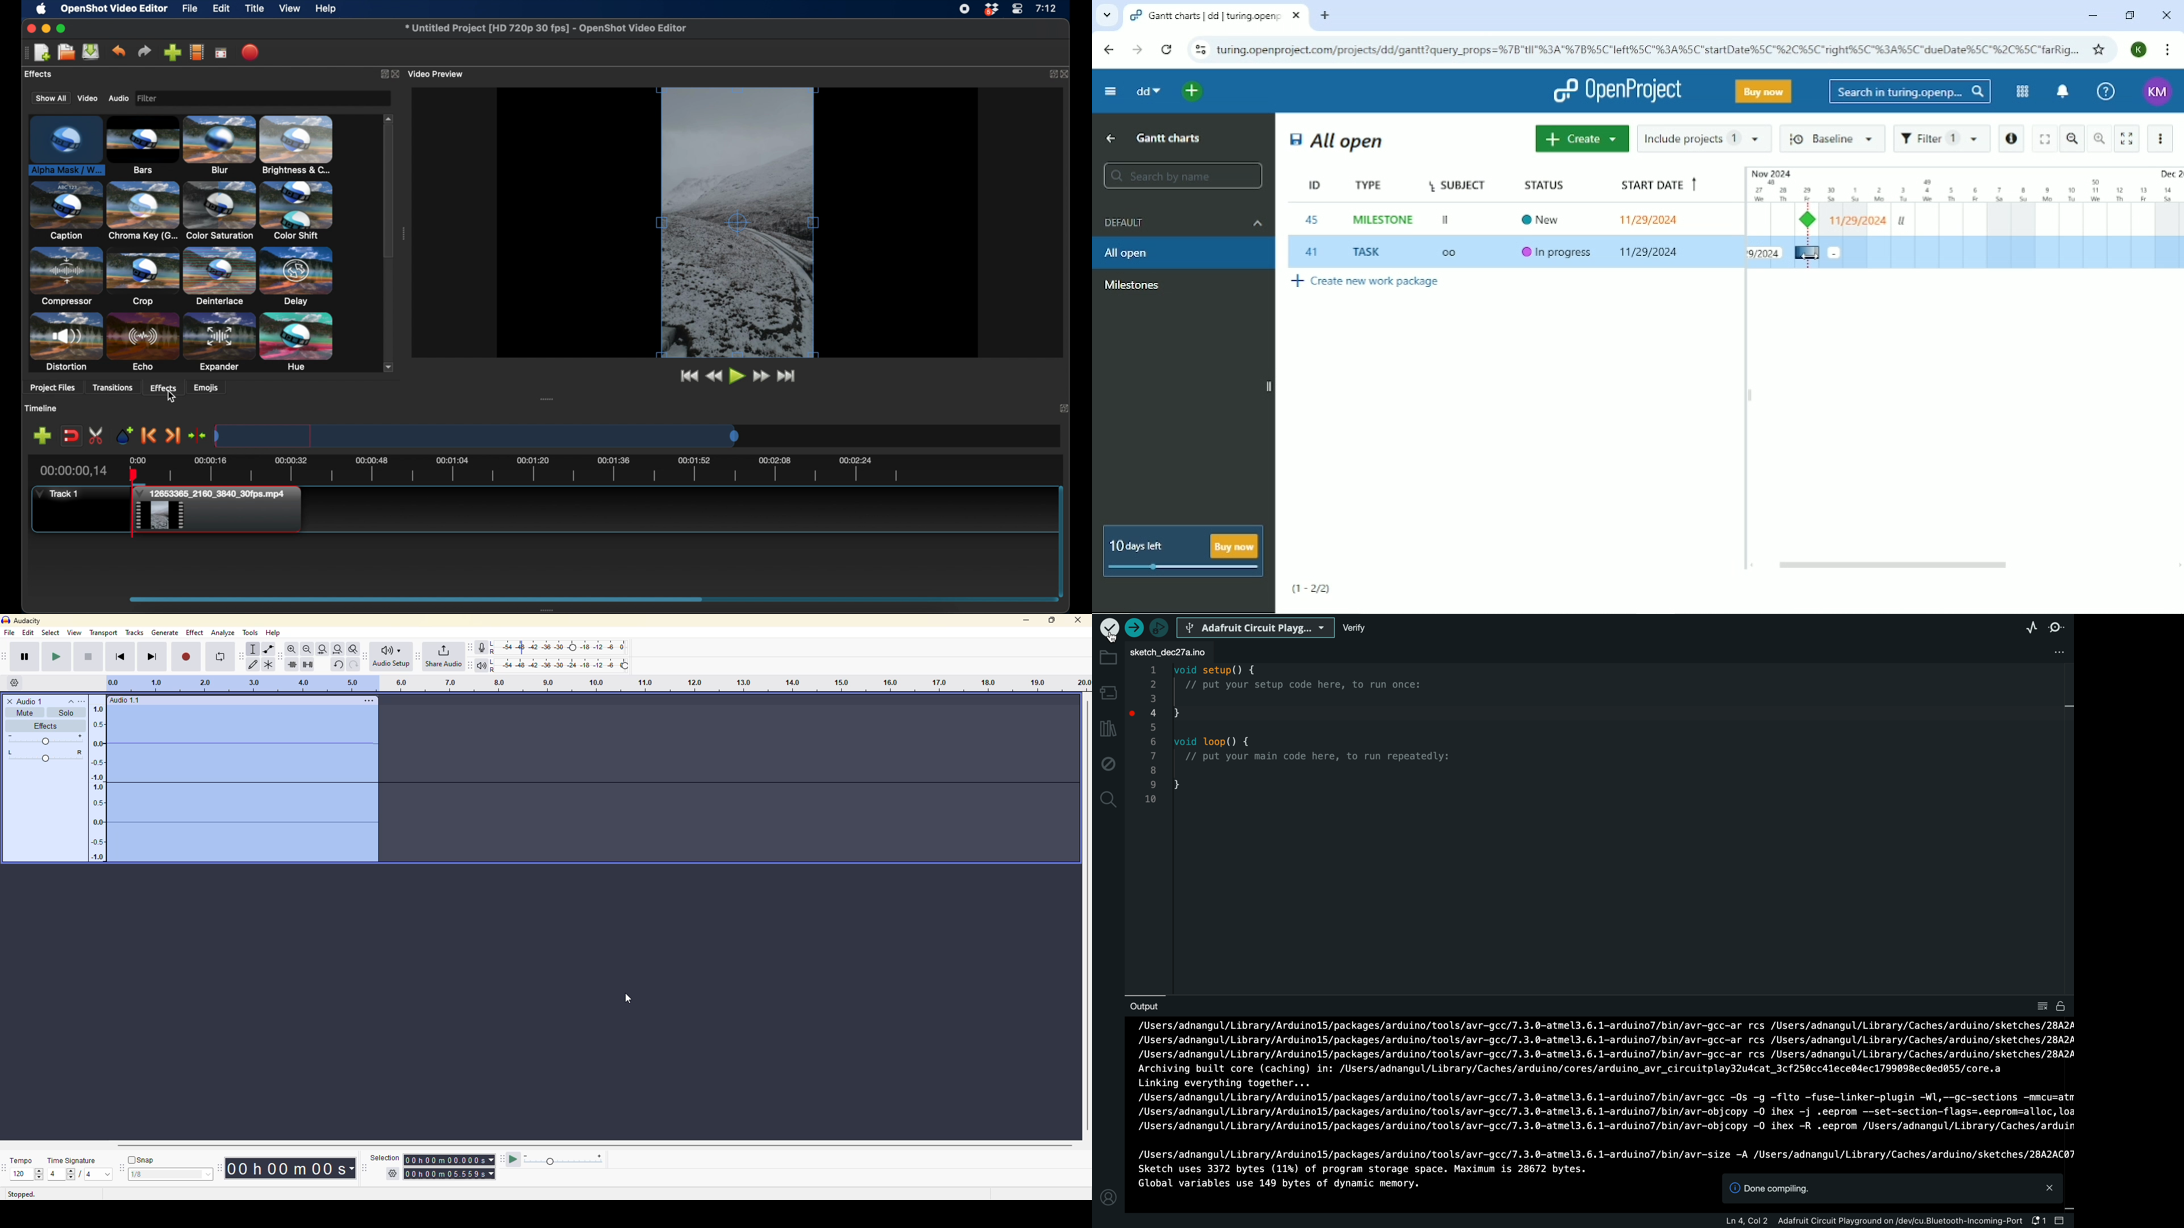  What do you see at coordinates (1108, 657) in the screenshot?
I see `folder` at bounding box center [1108, 657].